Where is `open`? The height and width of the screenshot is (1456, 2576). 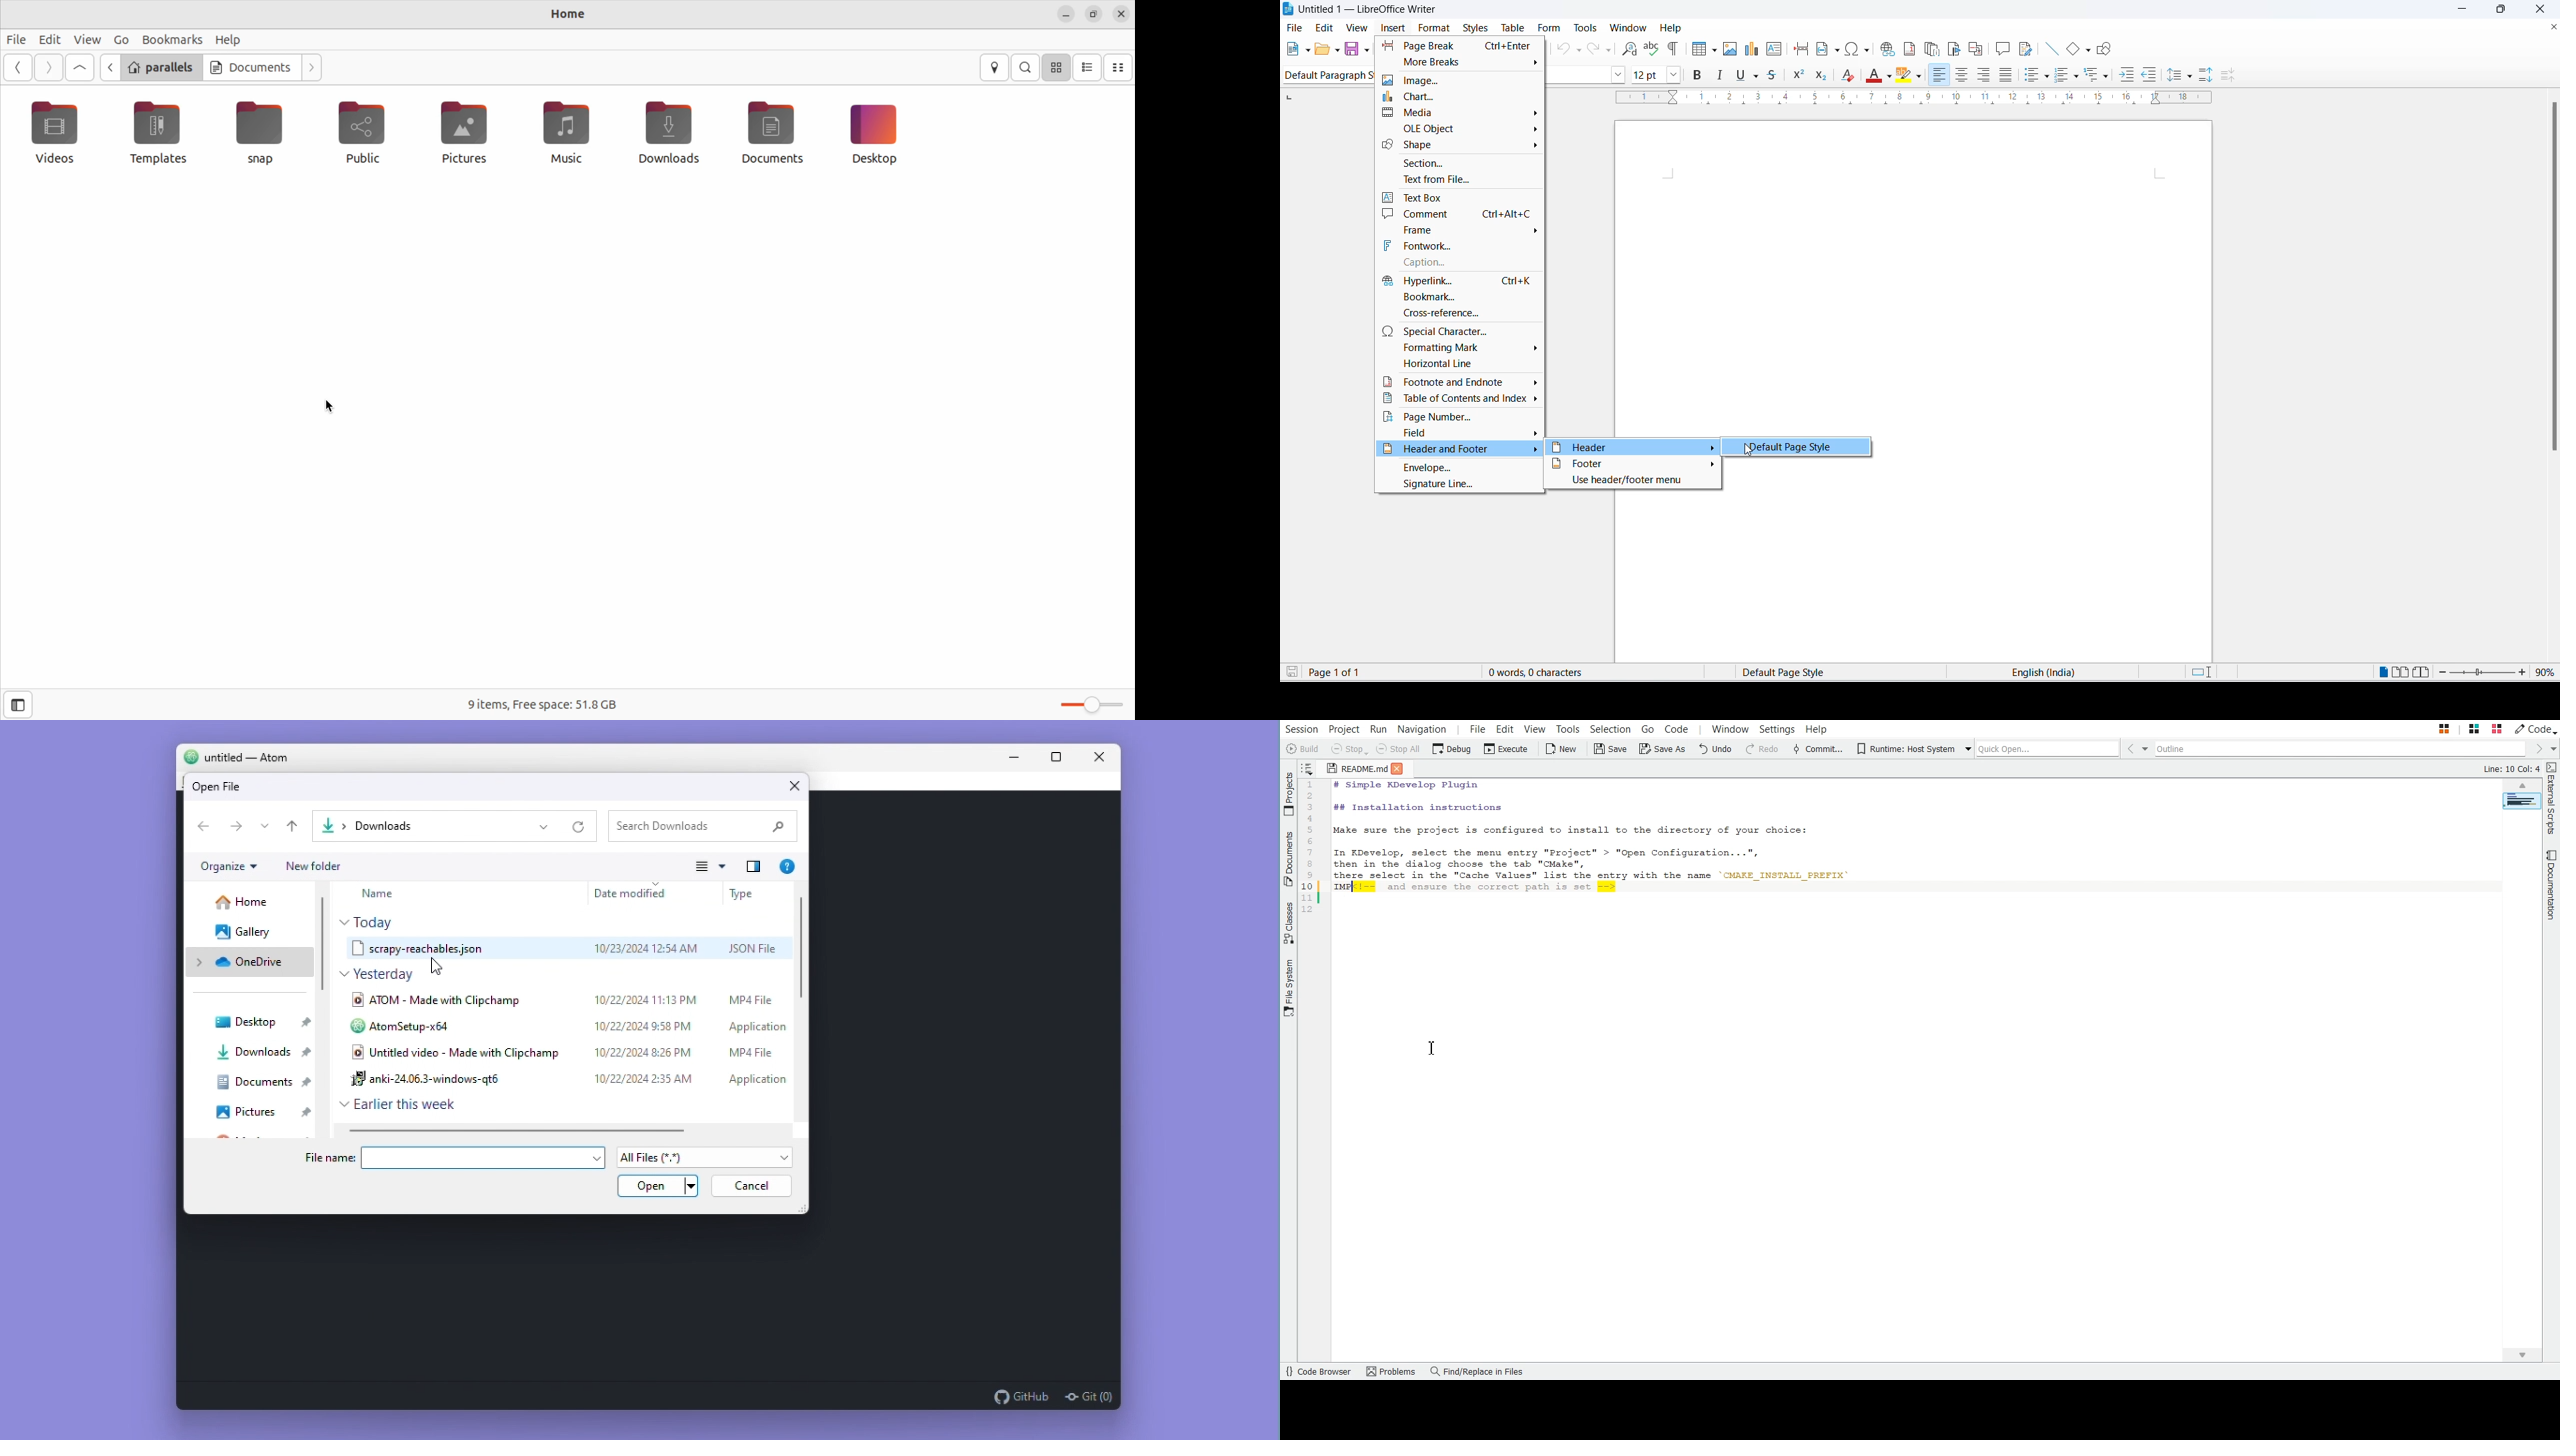
open is located at coordinates (1322, 50).